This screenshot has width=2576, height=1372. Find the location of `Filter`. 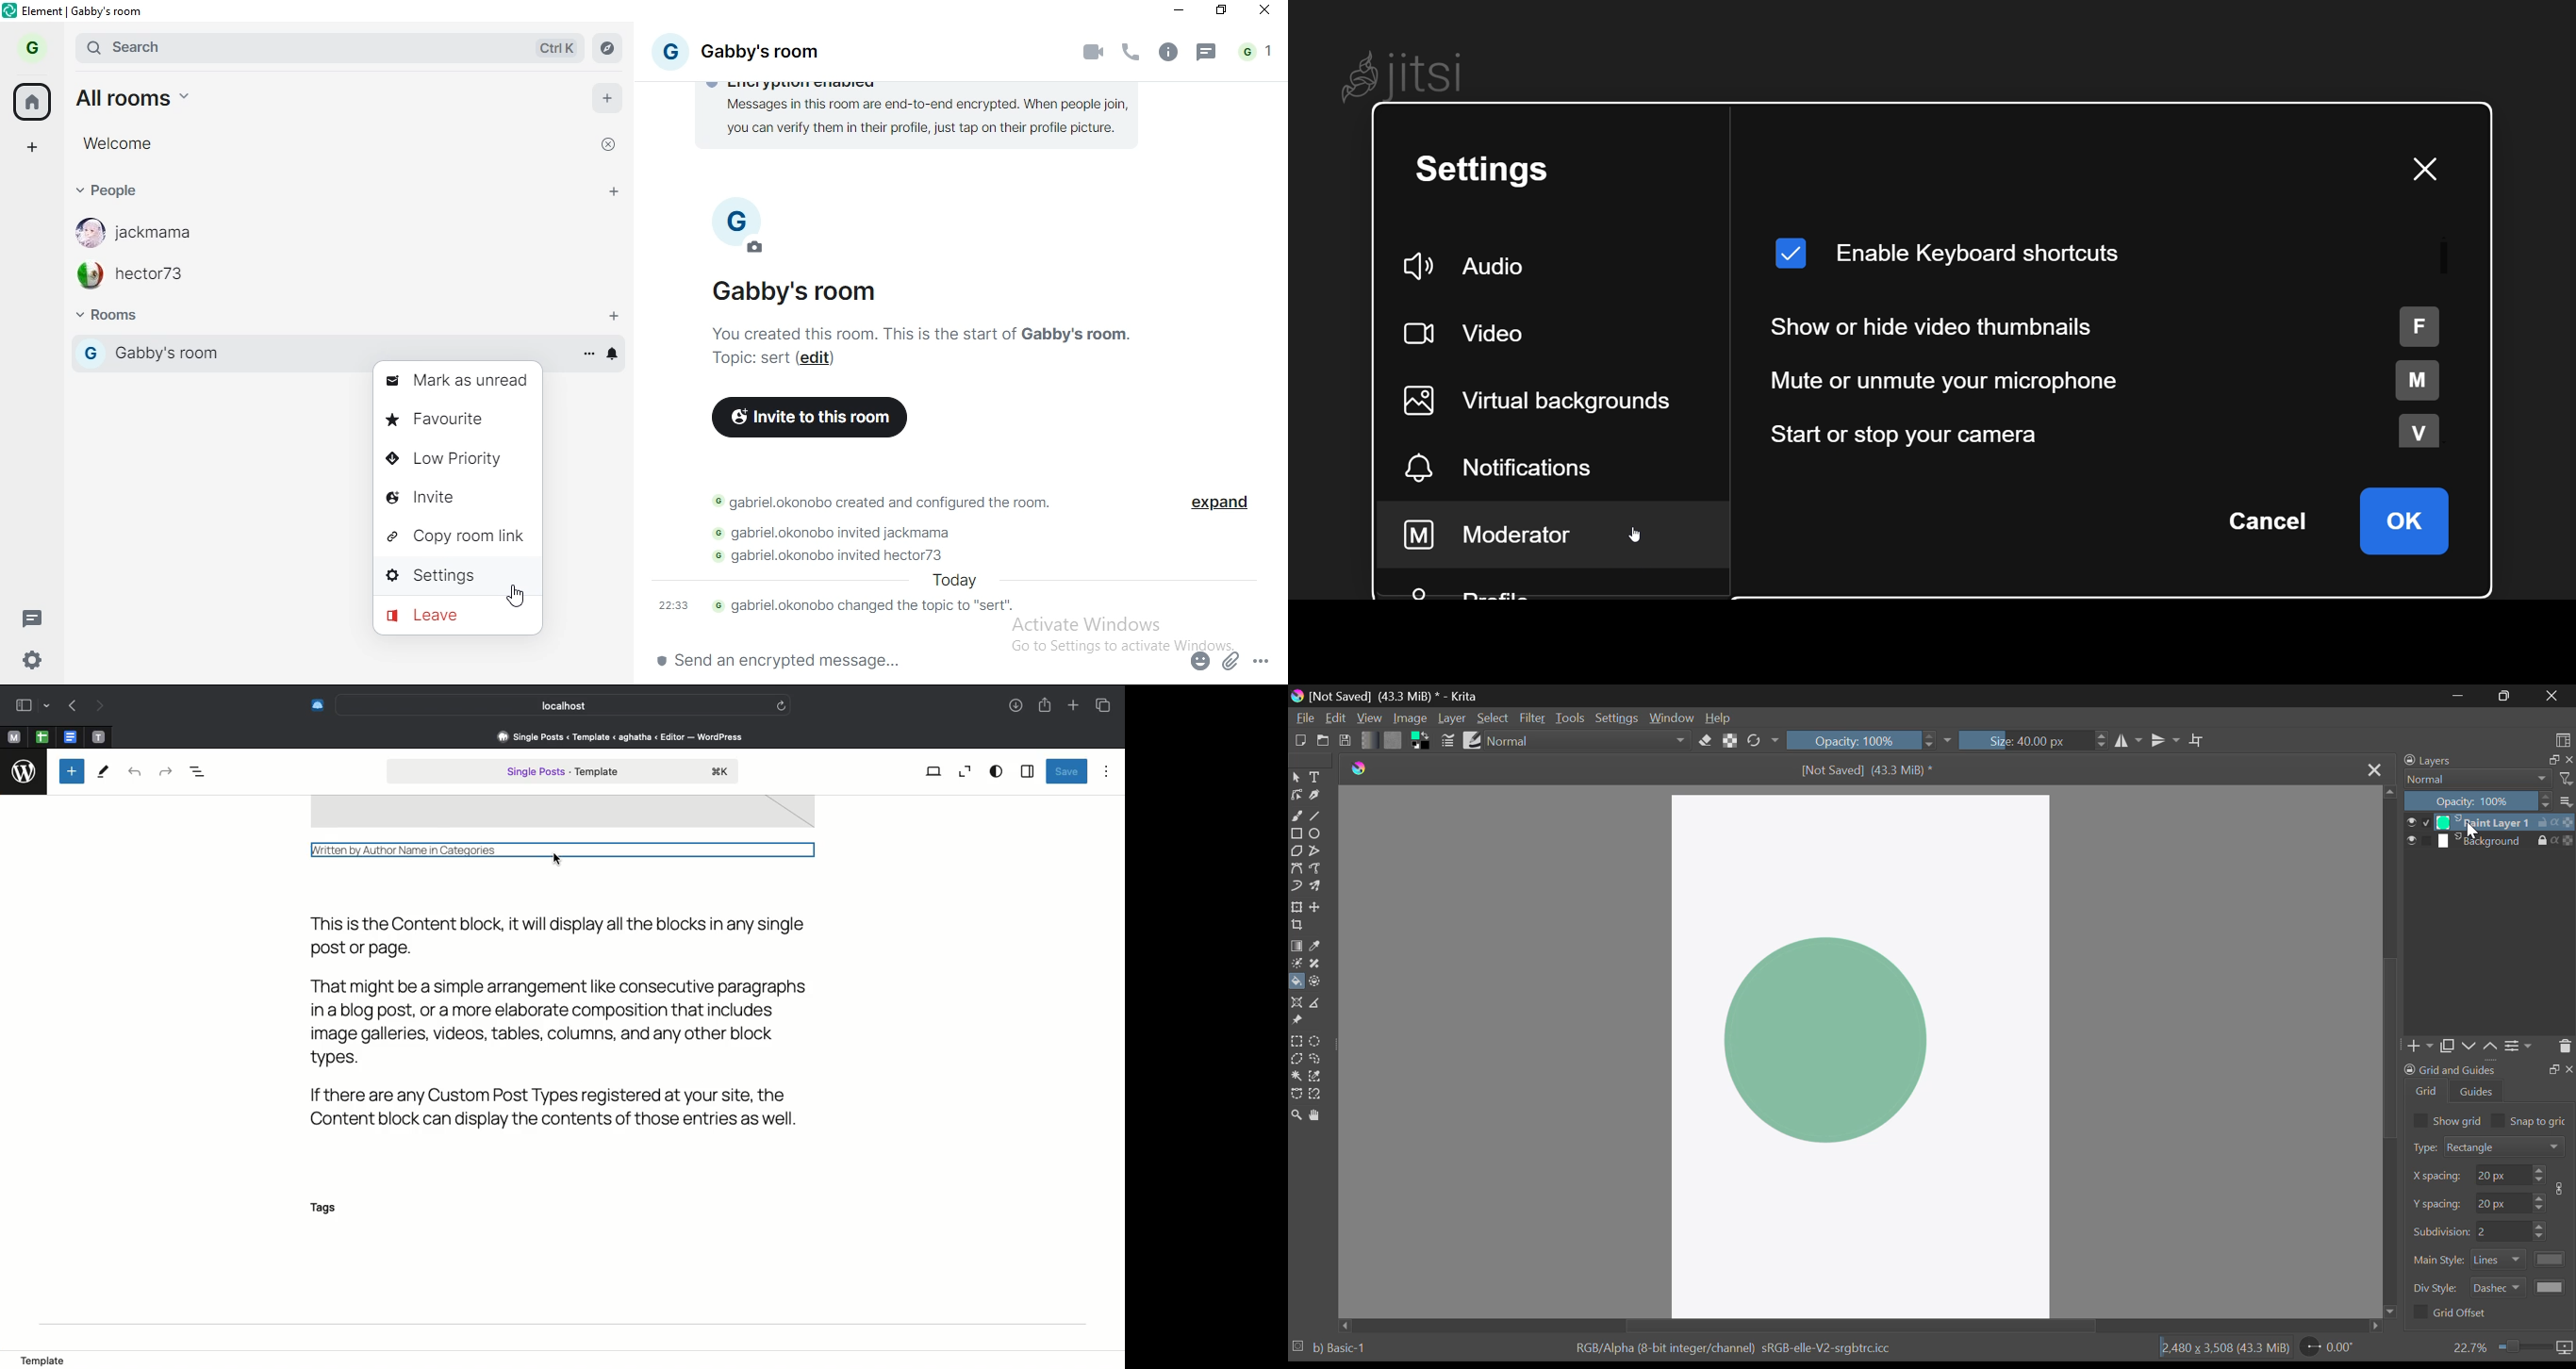

Filter is located at coordinates (1534, 718).